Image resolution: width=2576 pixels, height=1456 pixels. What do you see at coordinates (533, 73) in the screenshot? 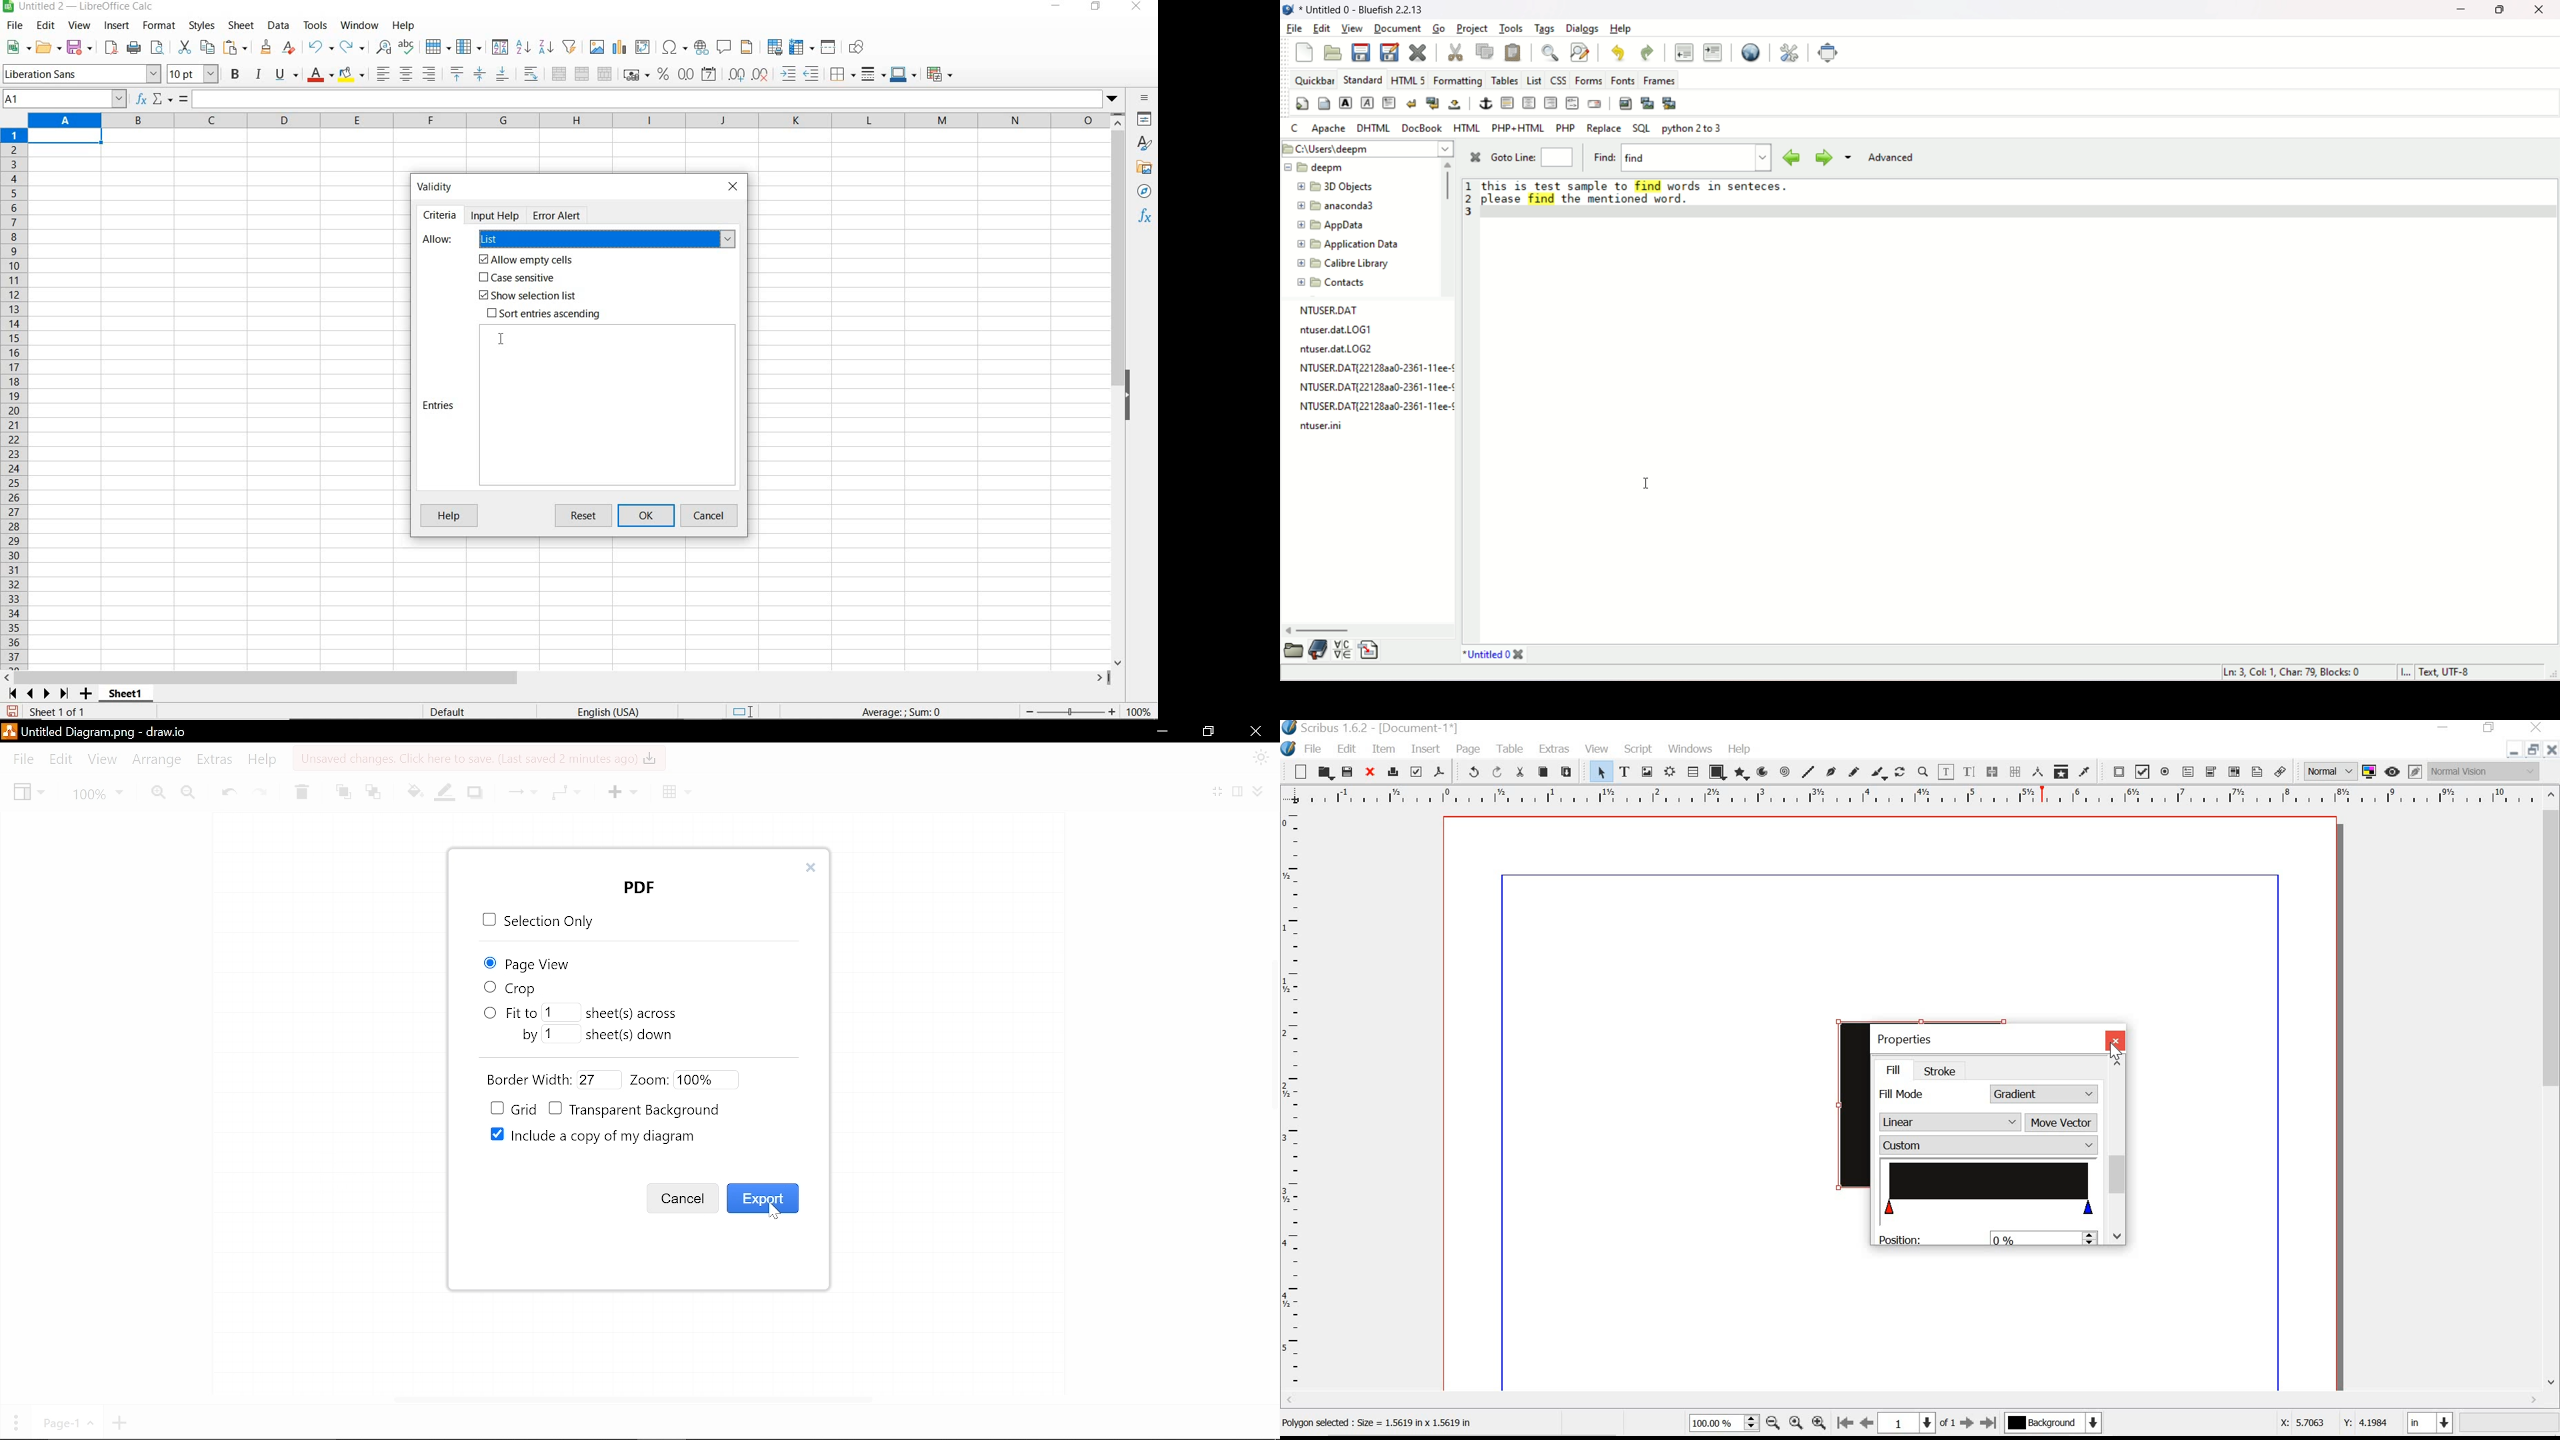
I see `wrap text` at bounding box center [533, 73].